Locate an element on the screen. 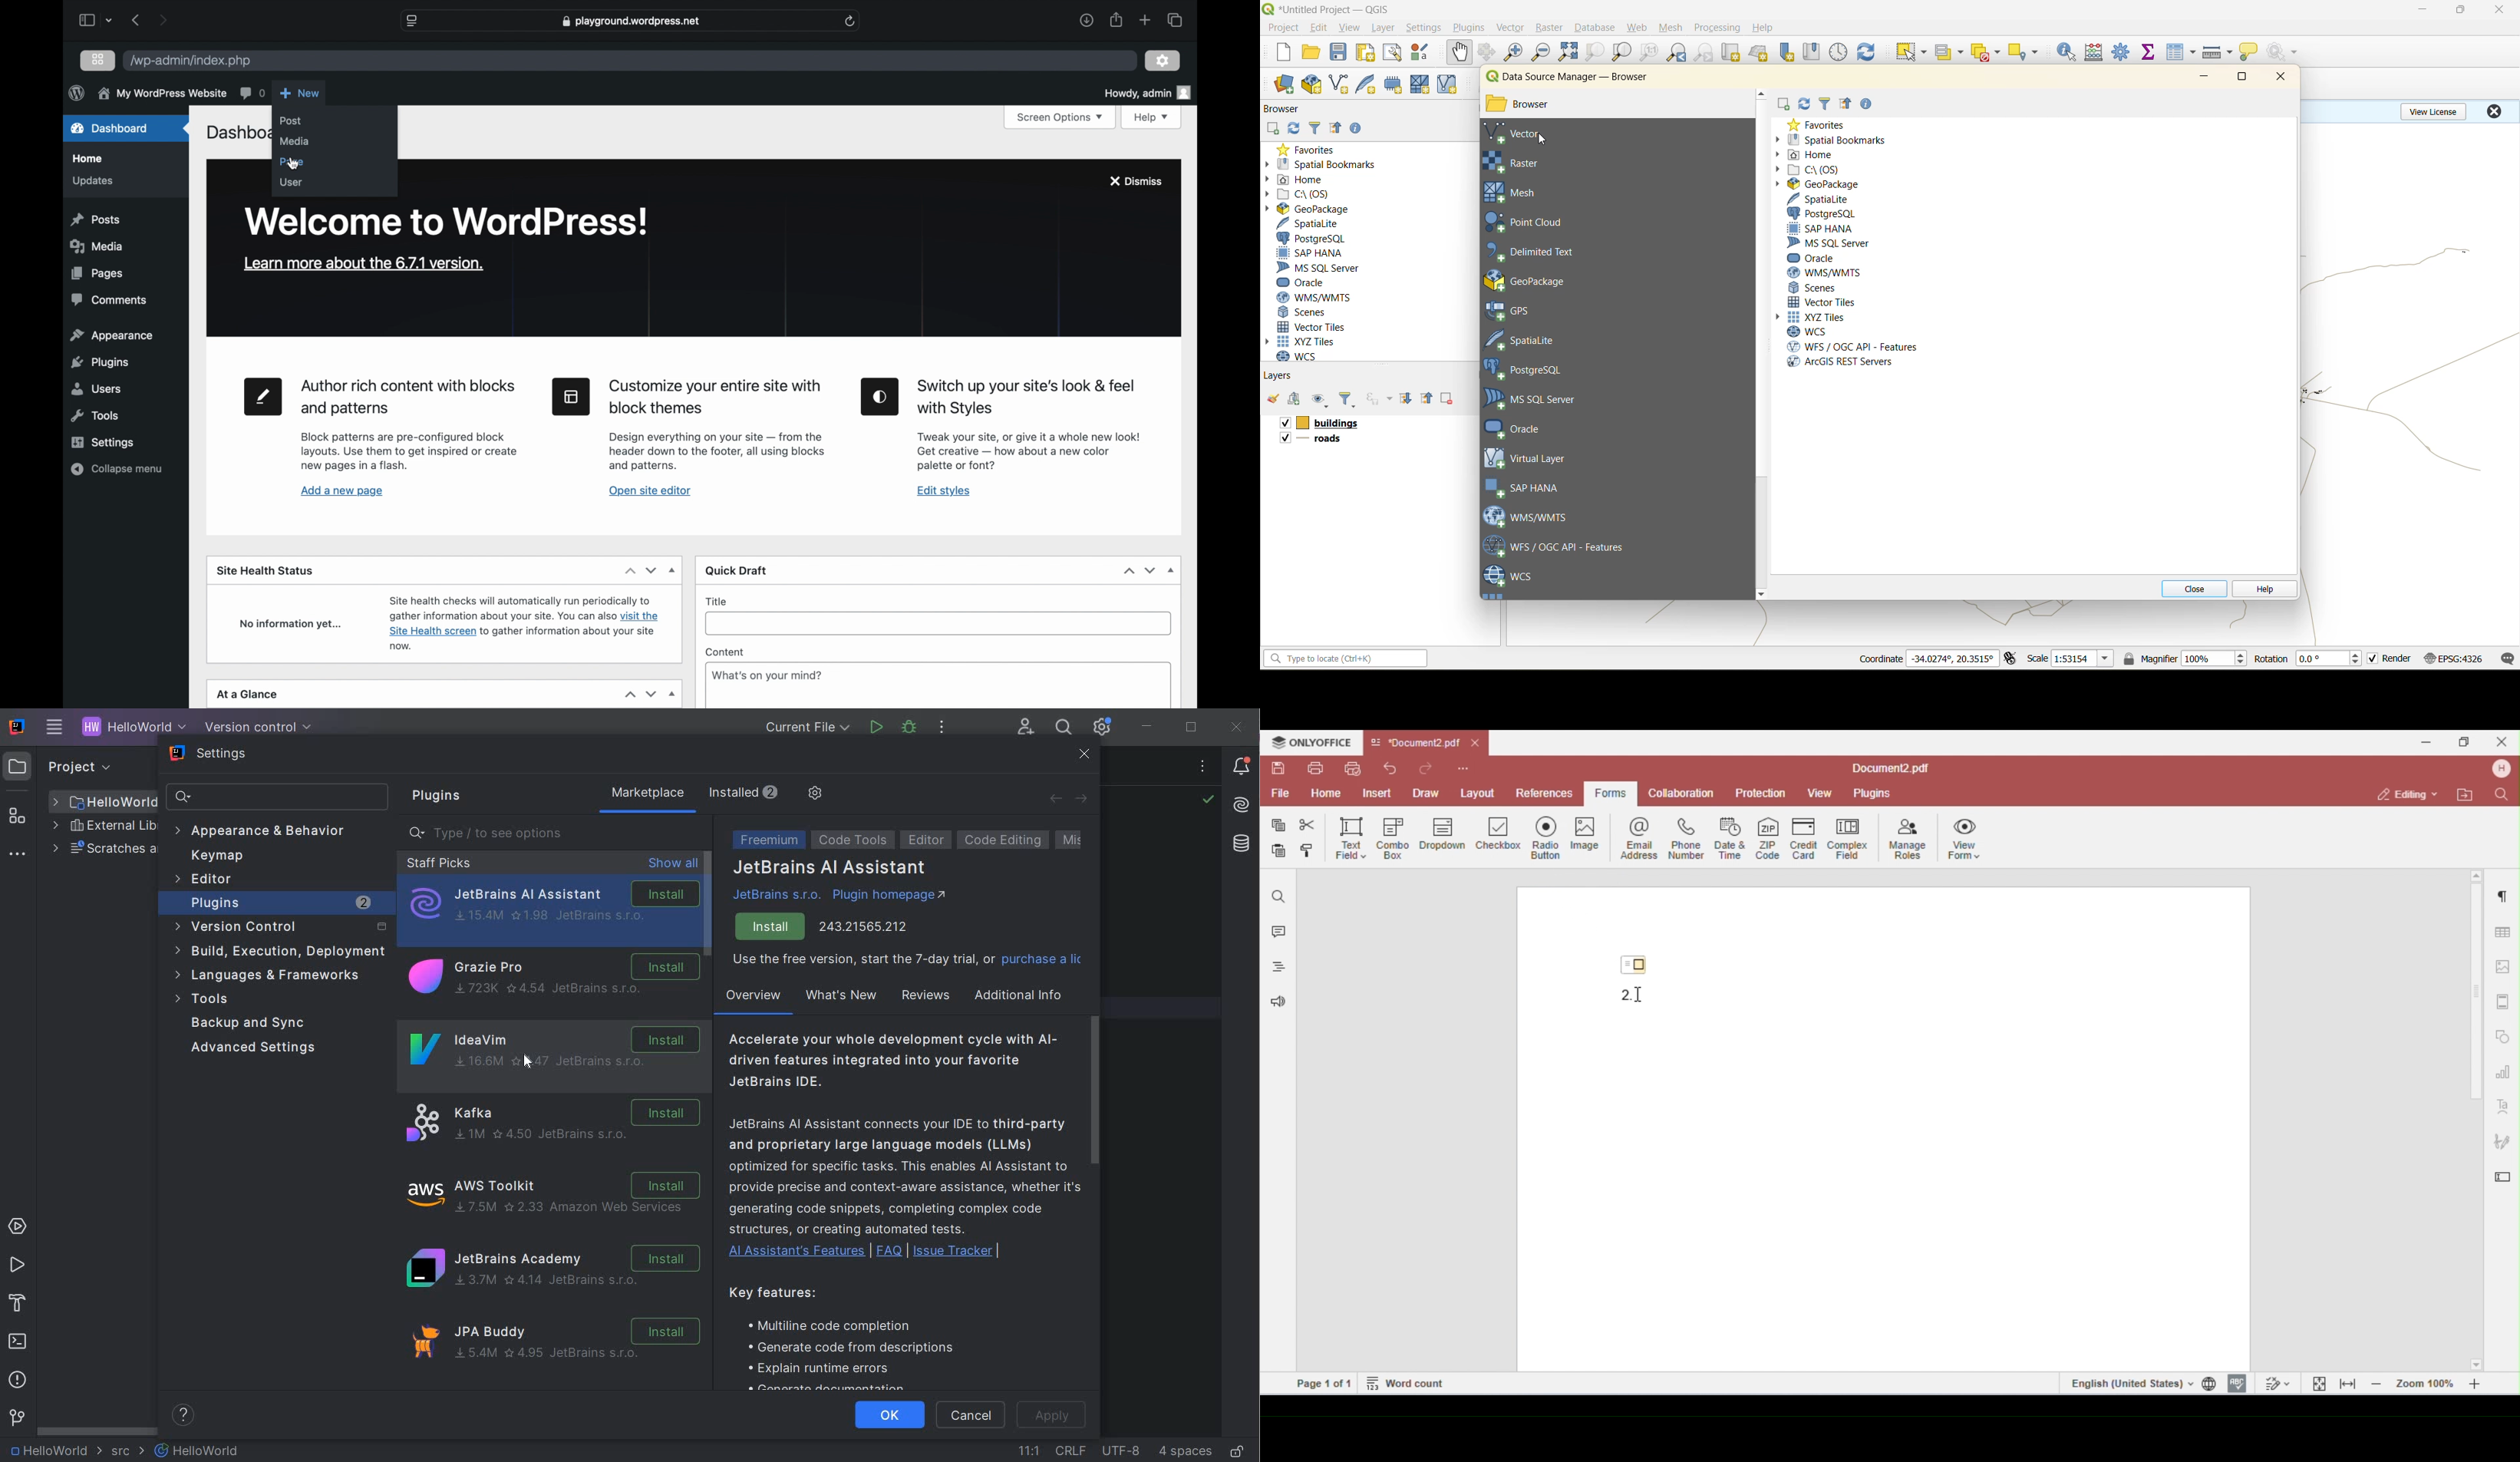 The height and width of the screenshot is (1484, 2520). comments is located at coordinates (110, 300).